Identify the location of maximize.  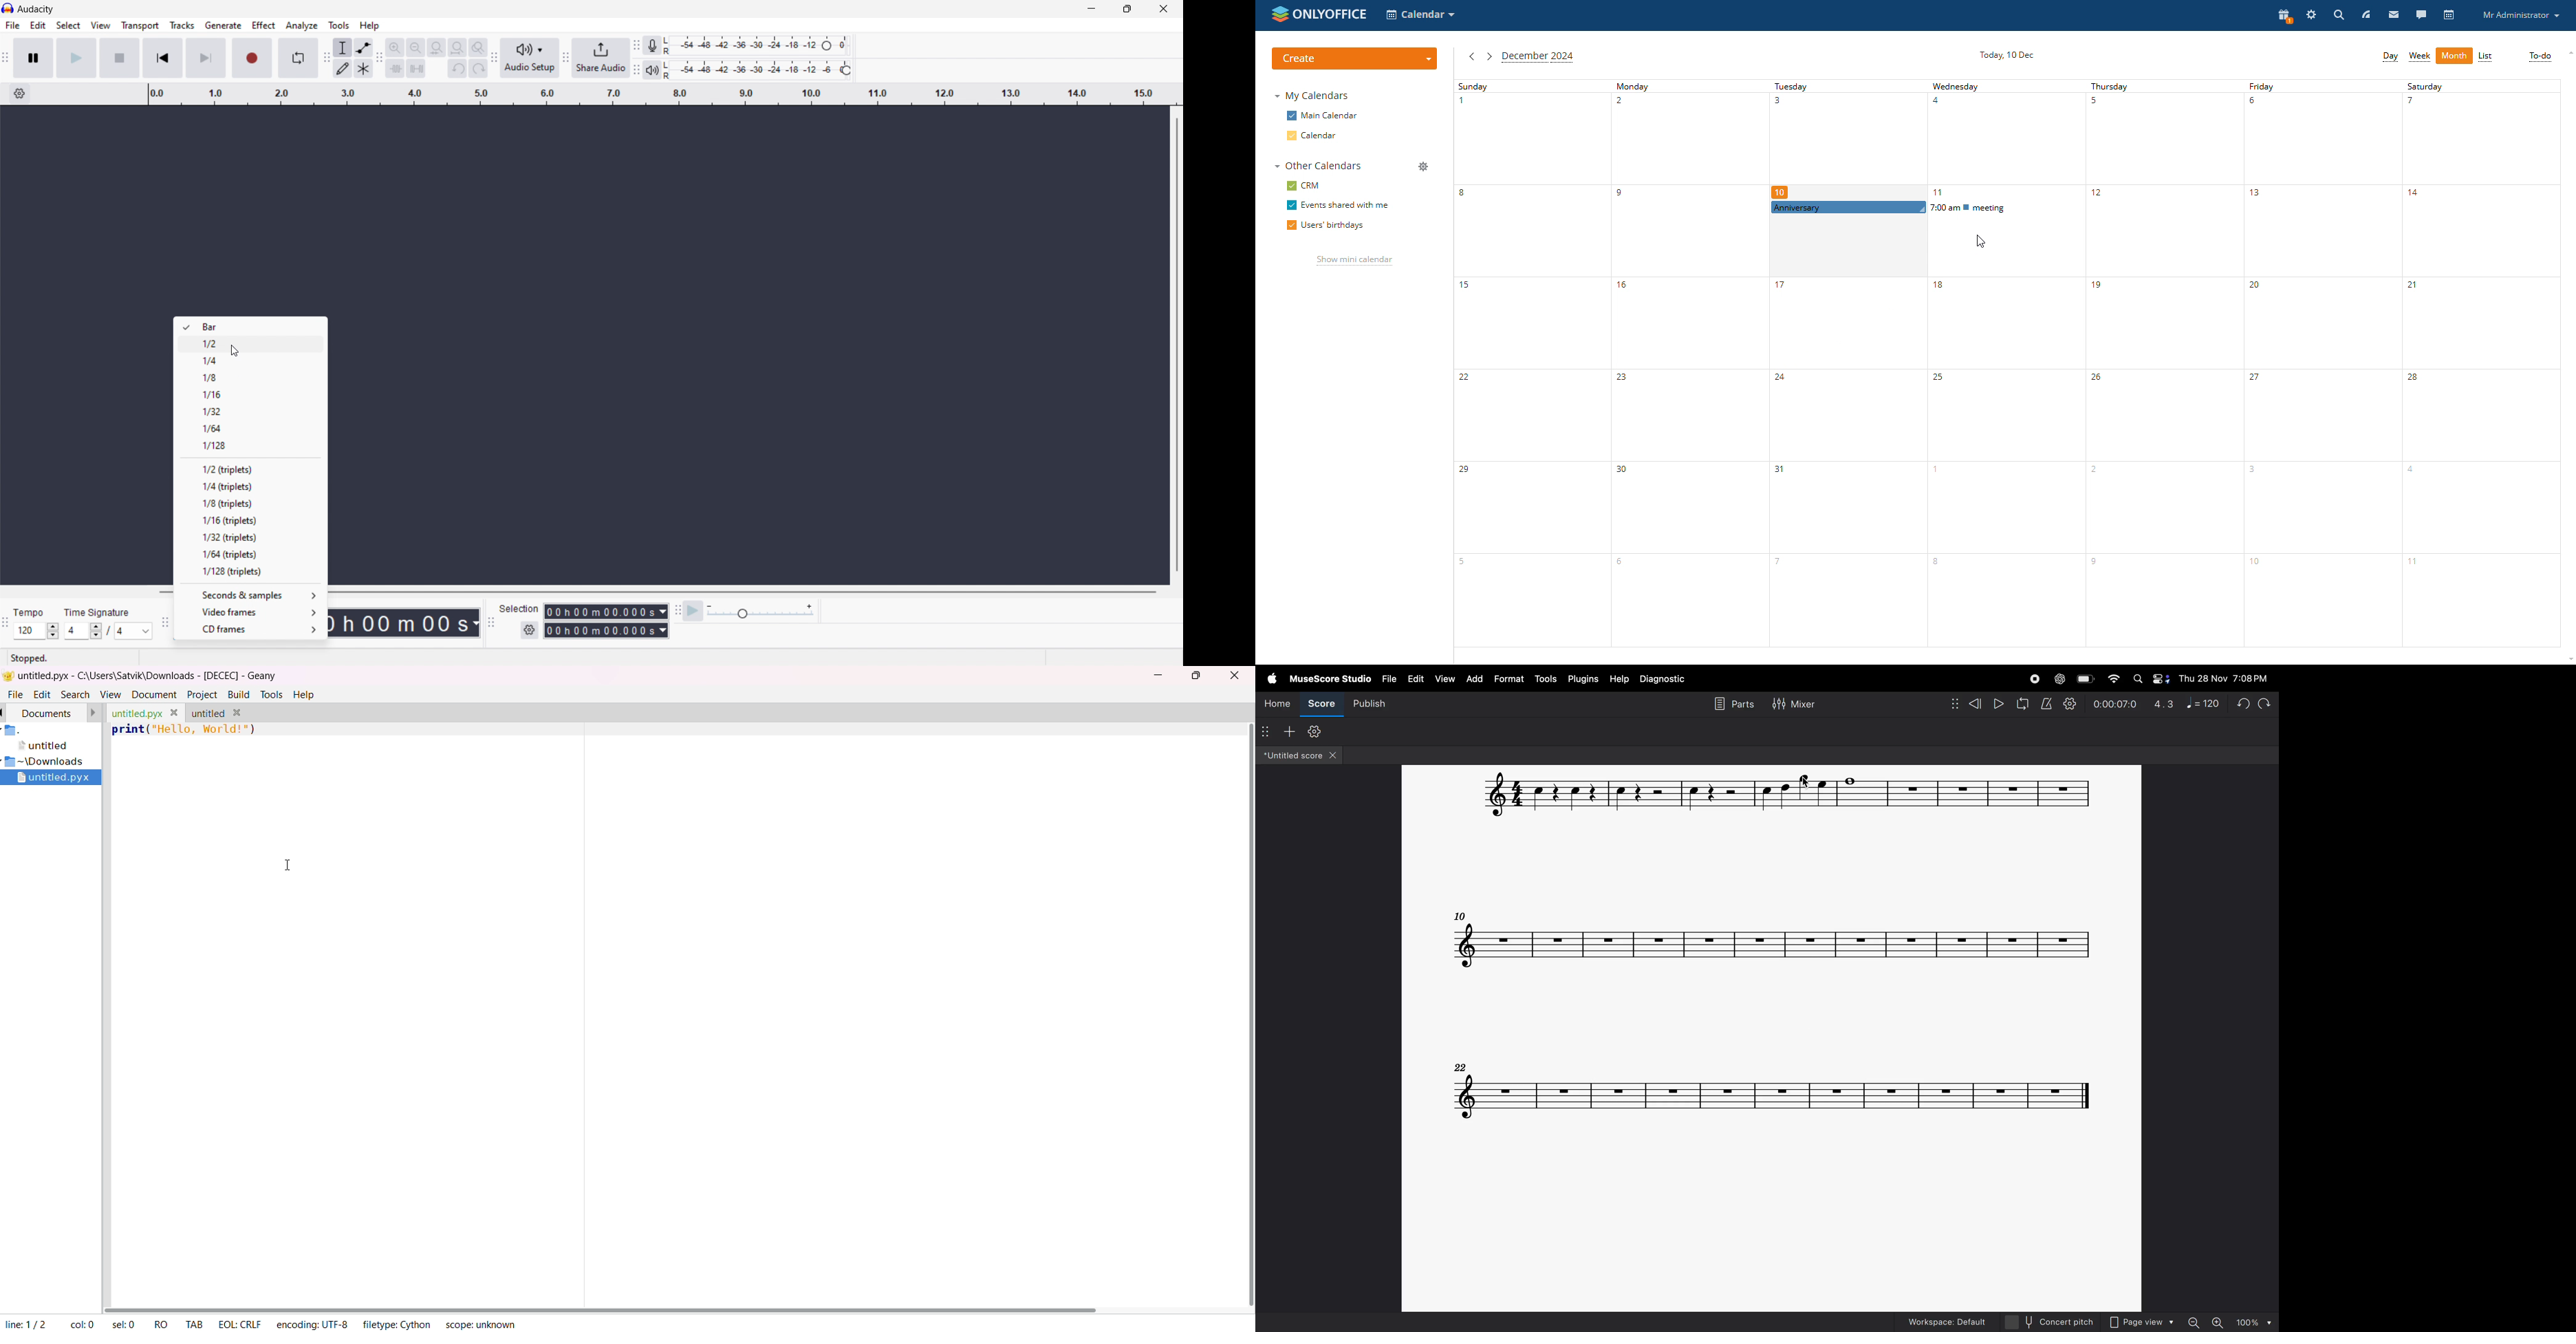
(1198, 675).